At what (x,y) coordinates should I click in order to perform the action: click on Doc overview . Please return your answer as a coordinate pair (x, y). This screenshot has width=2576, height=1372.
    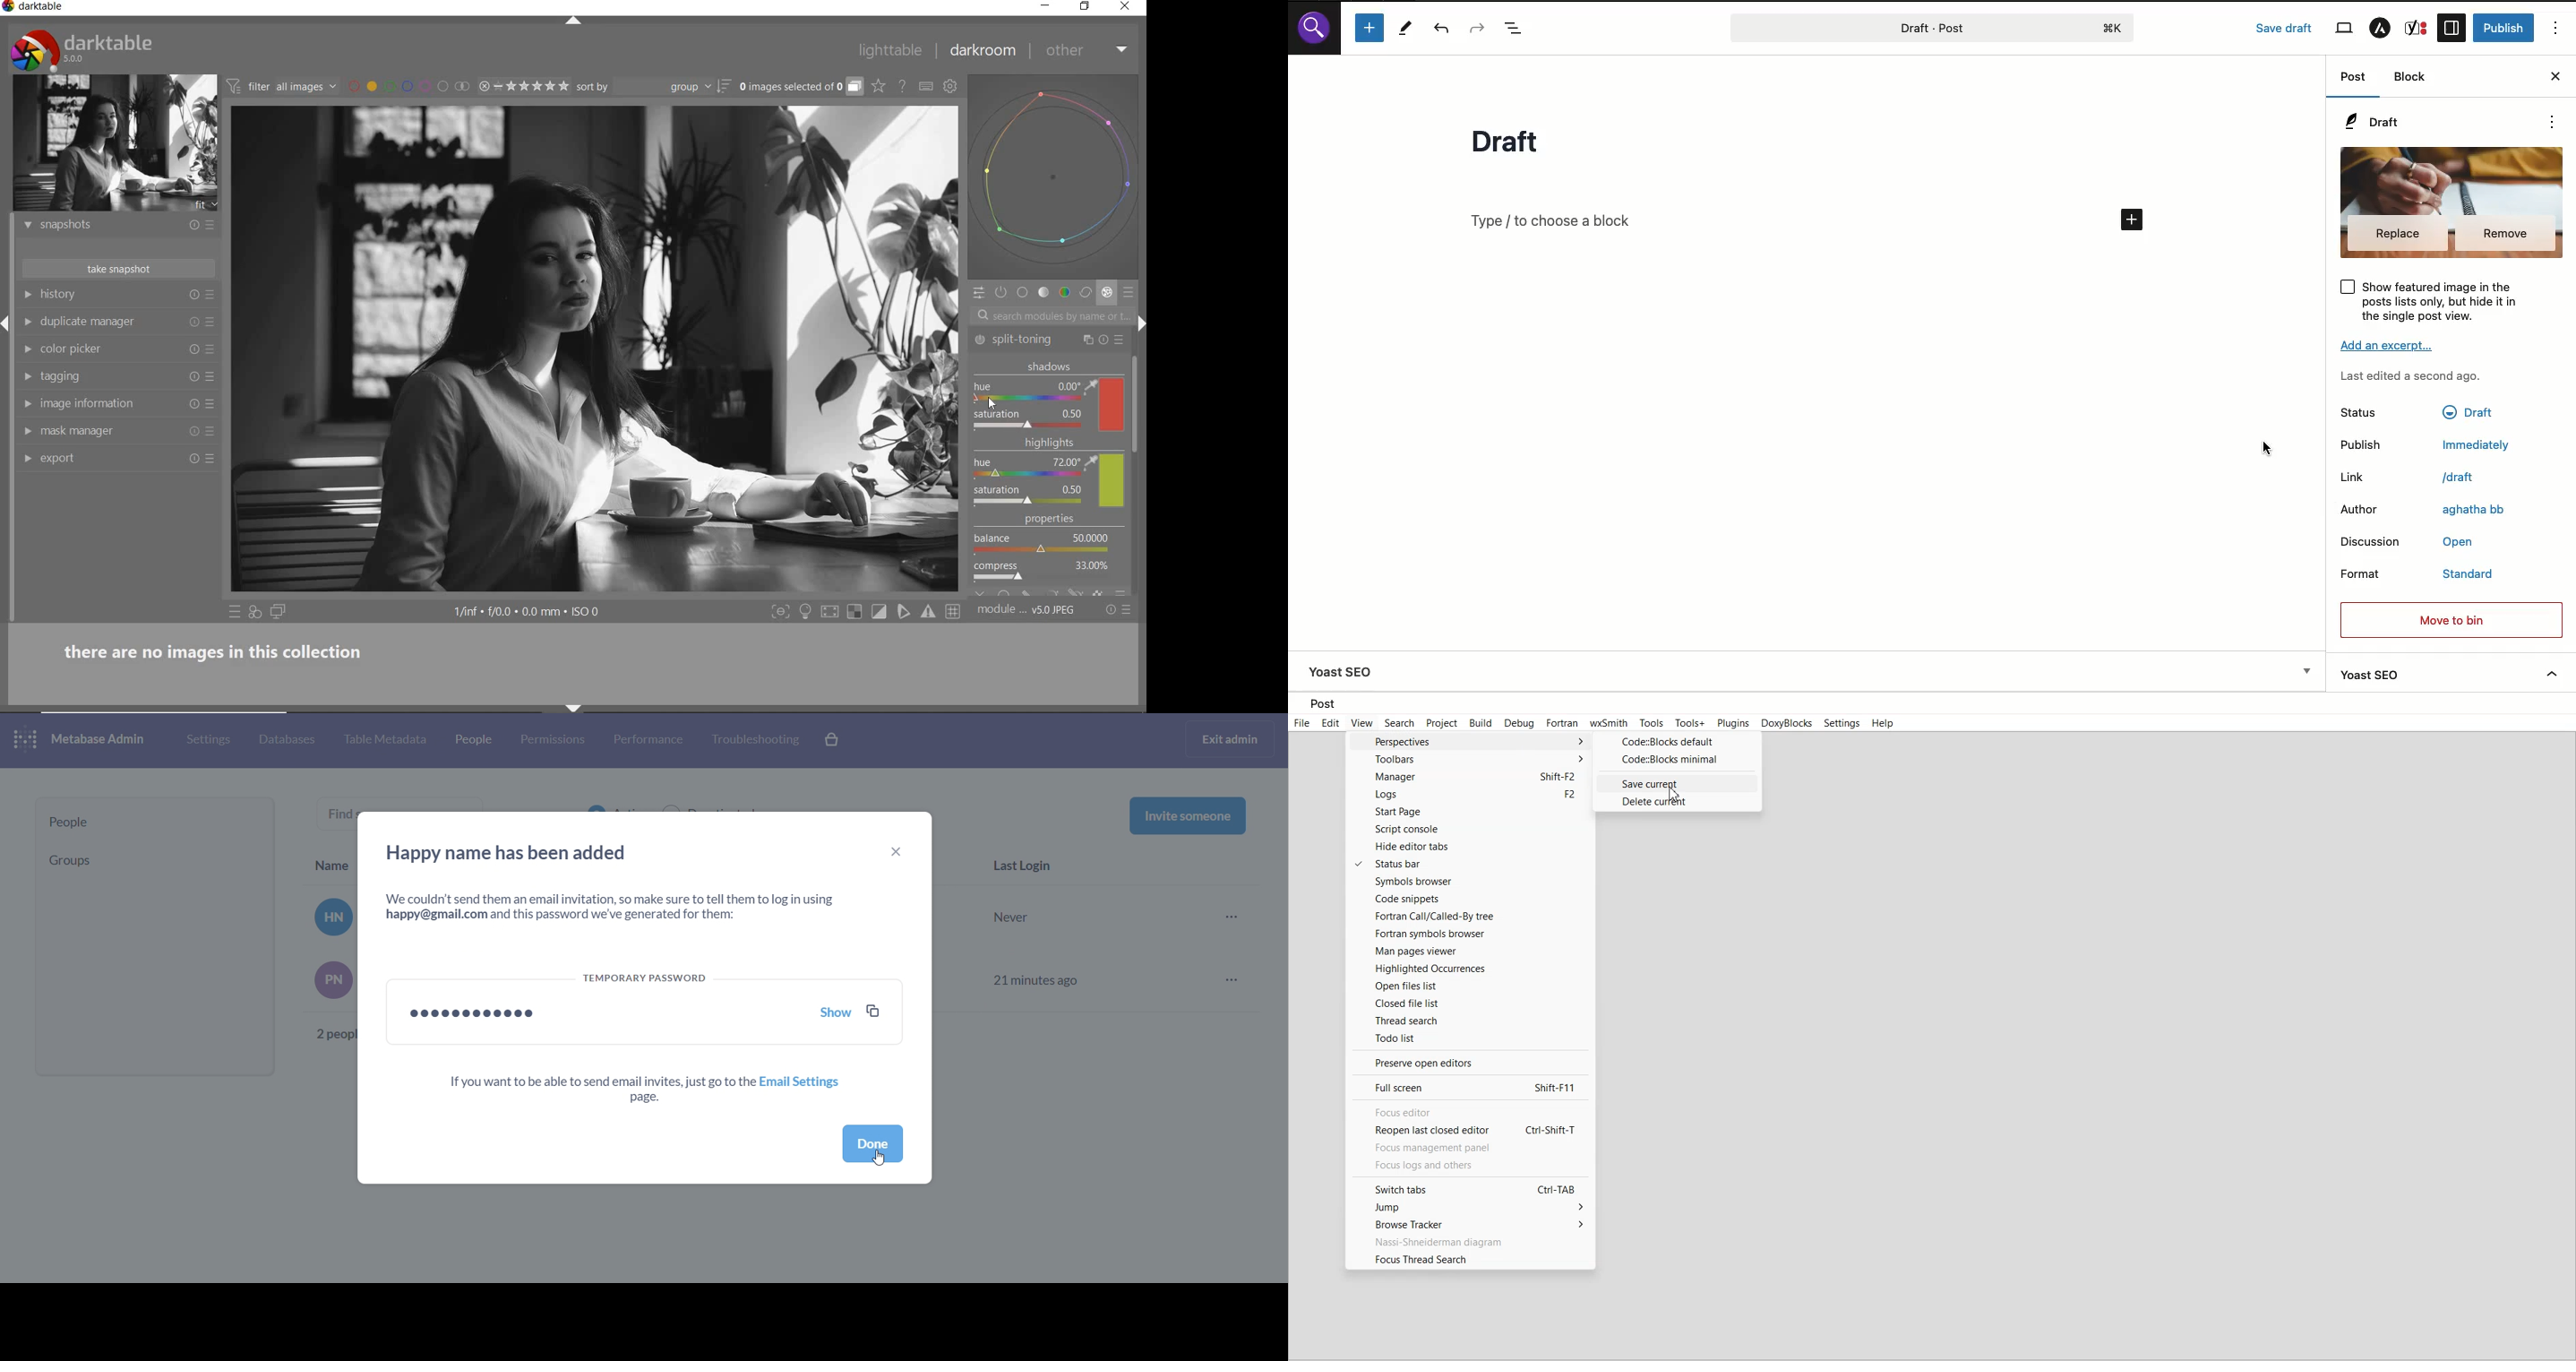
    Looking at the image, I should click on (1518, 28).